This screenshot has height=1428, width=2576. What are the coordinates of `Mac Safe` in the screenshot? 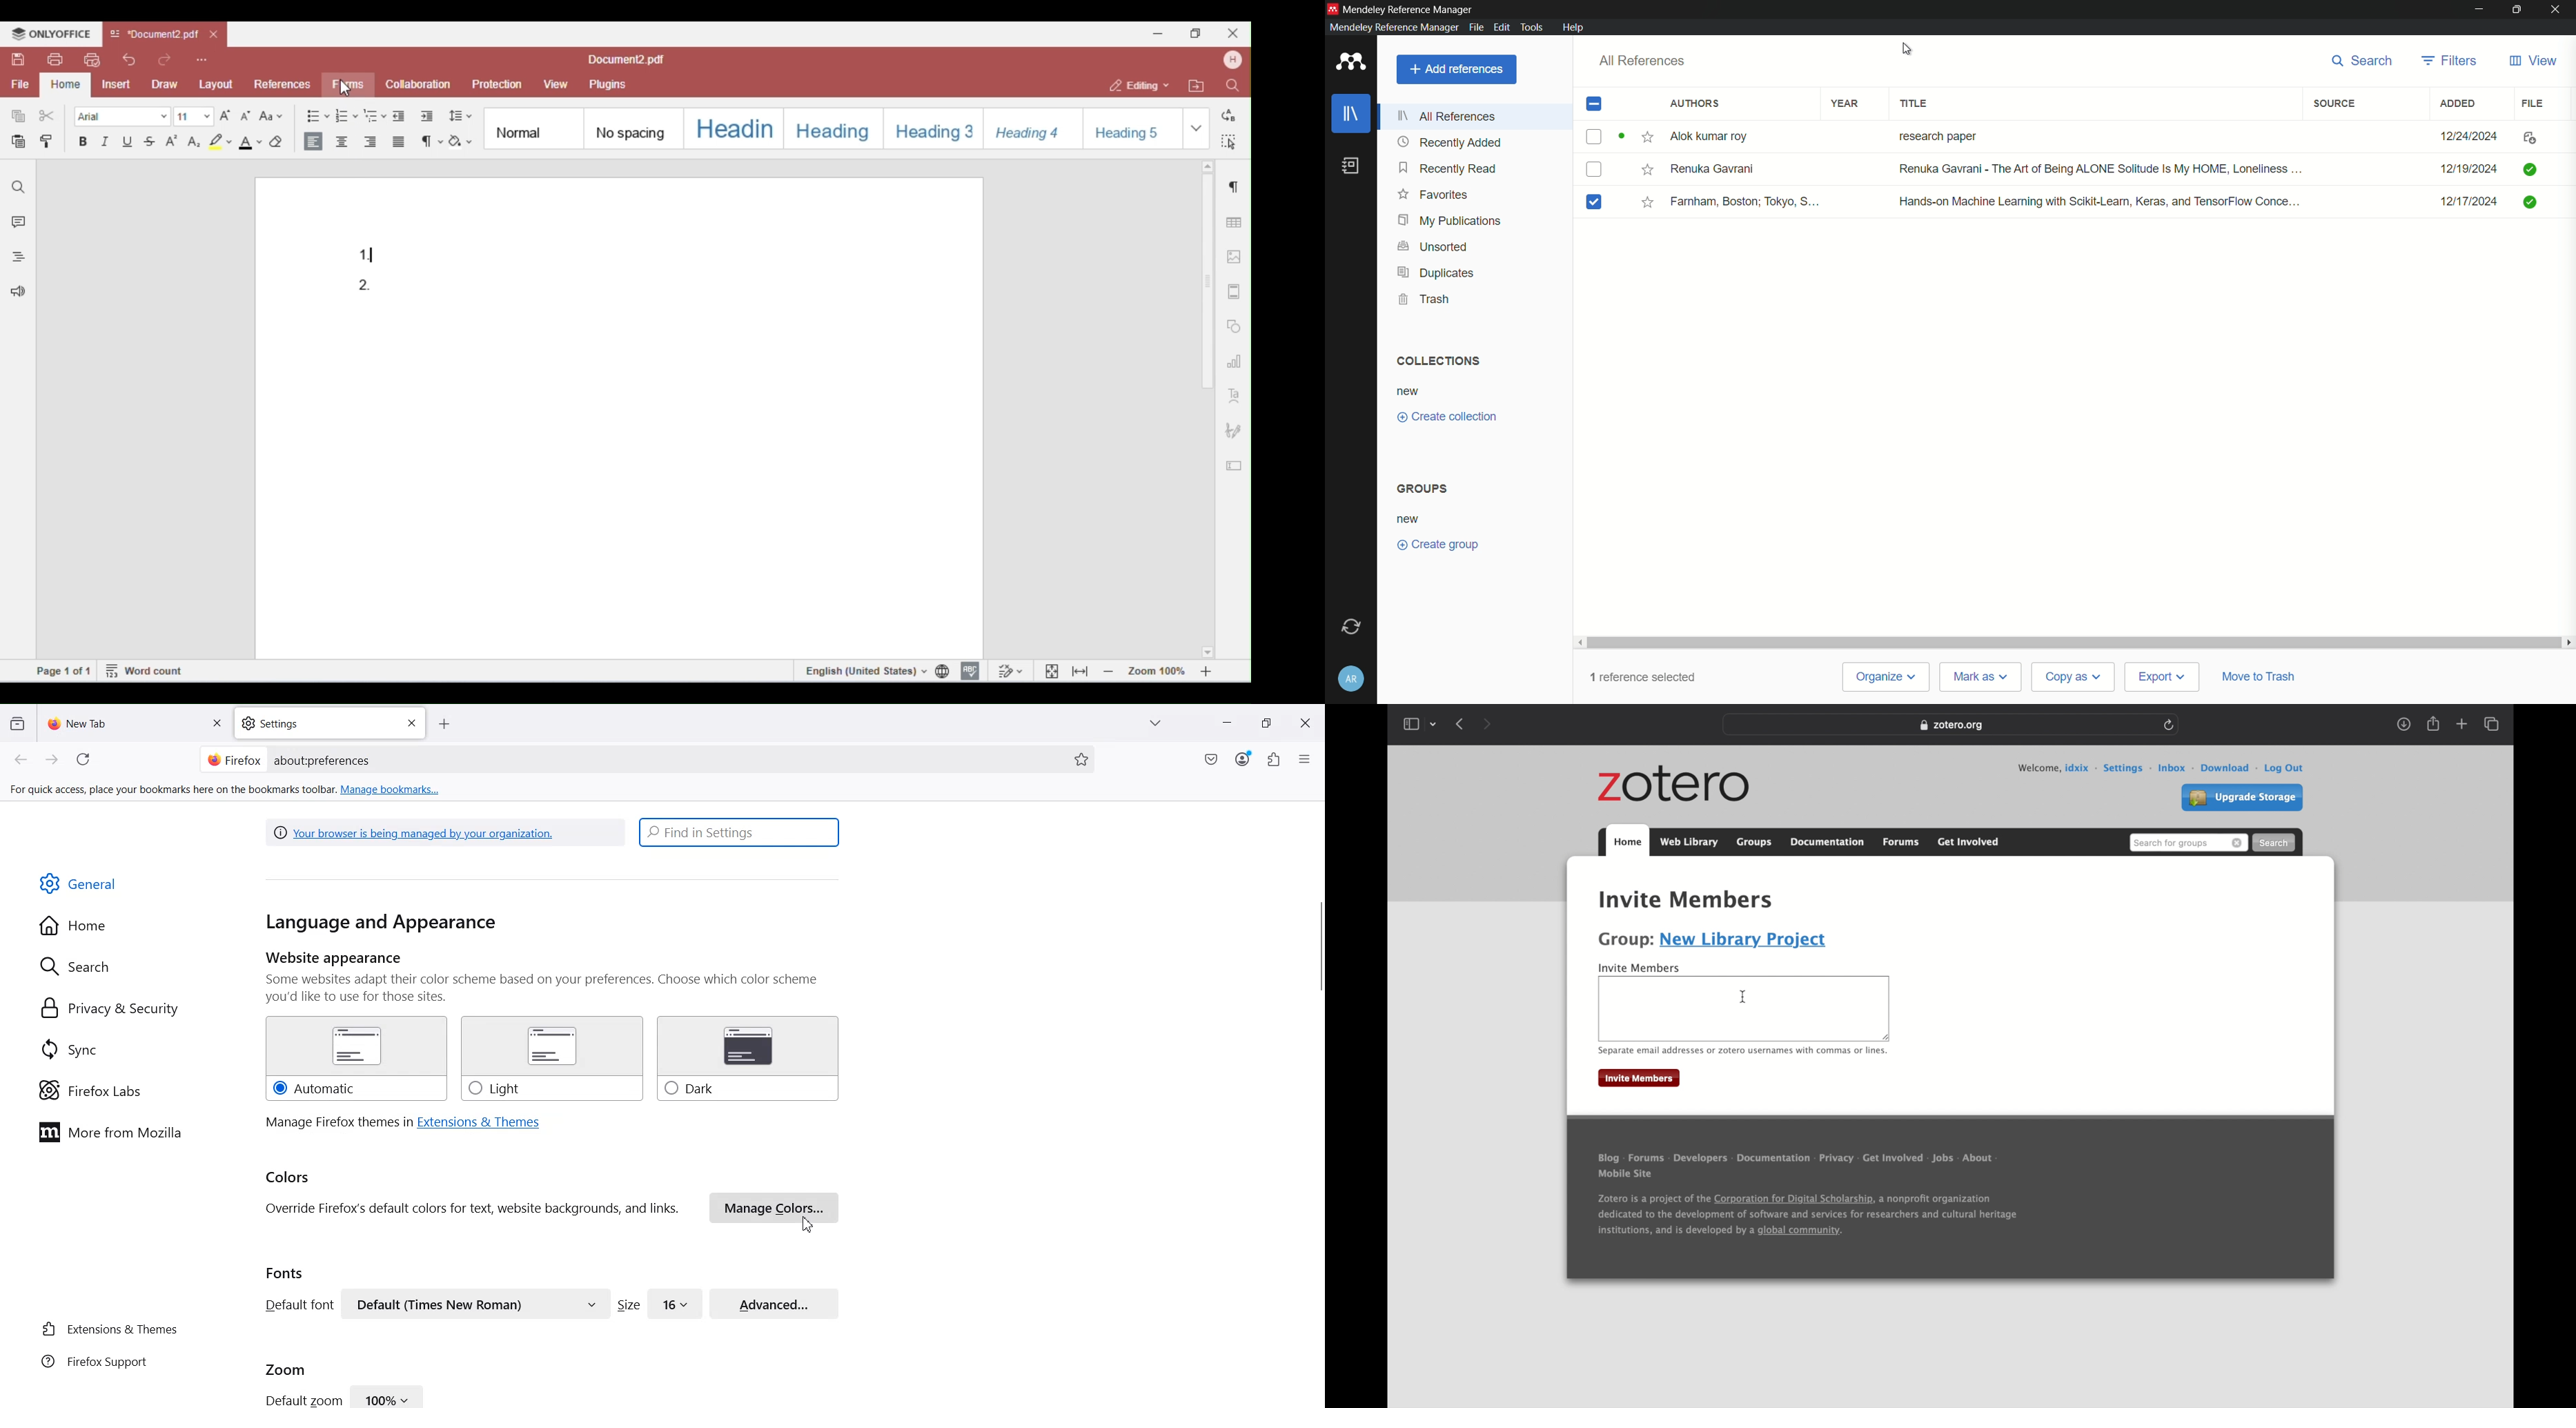 It's located at (1211, 759).